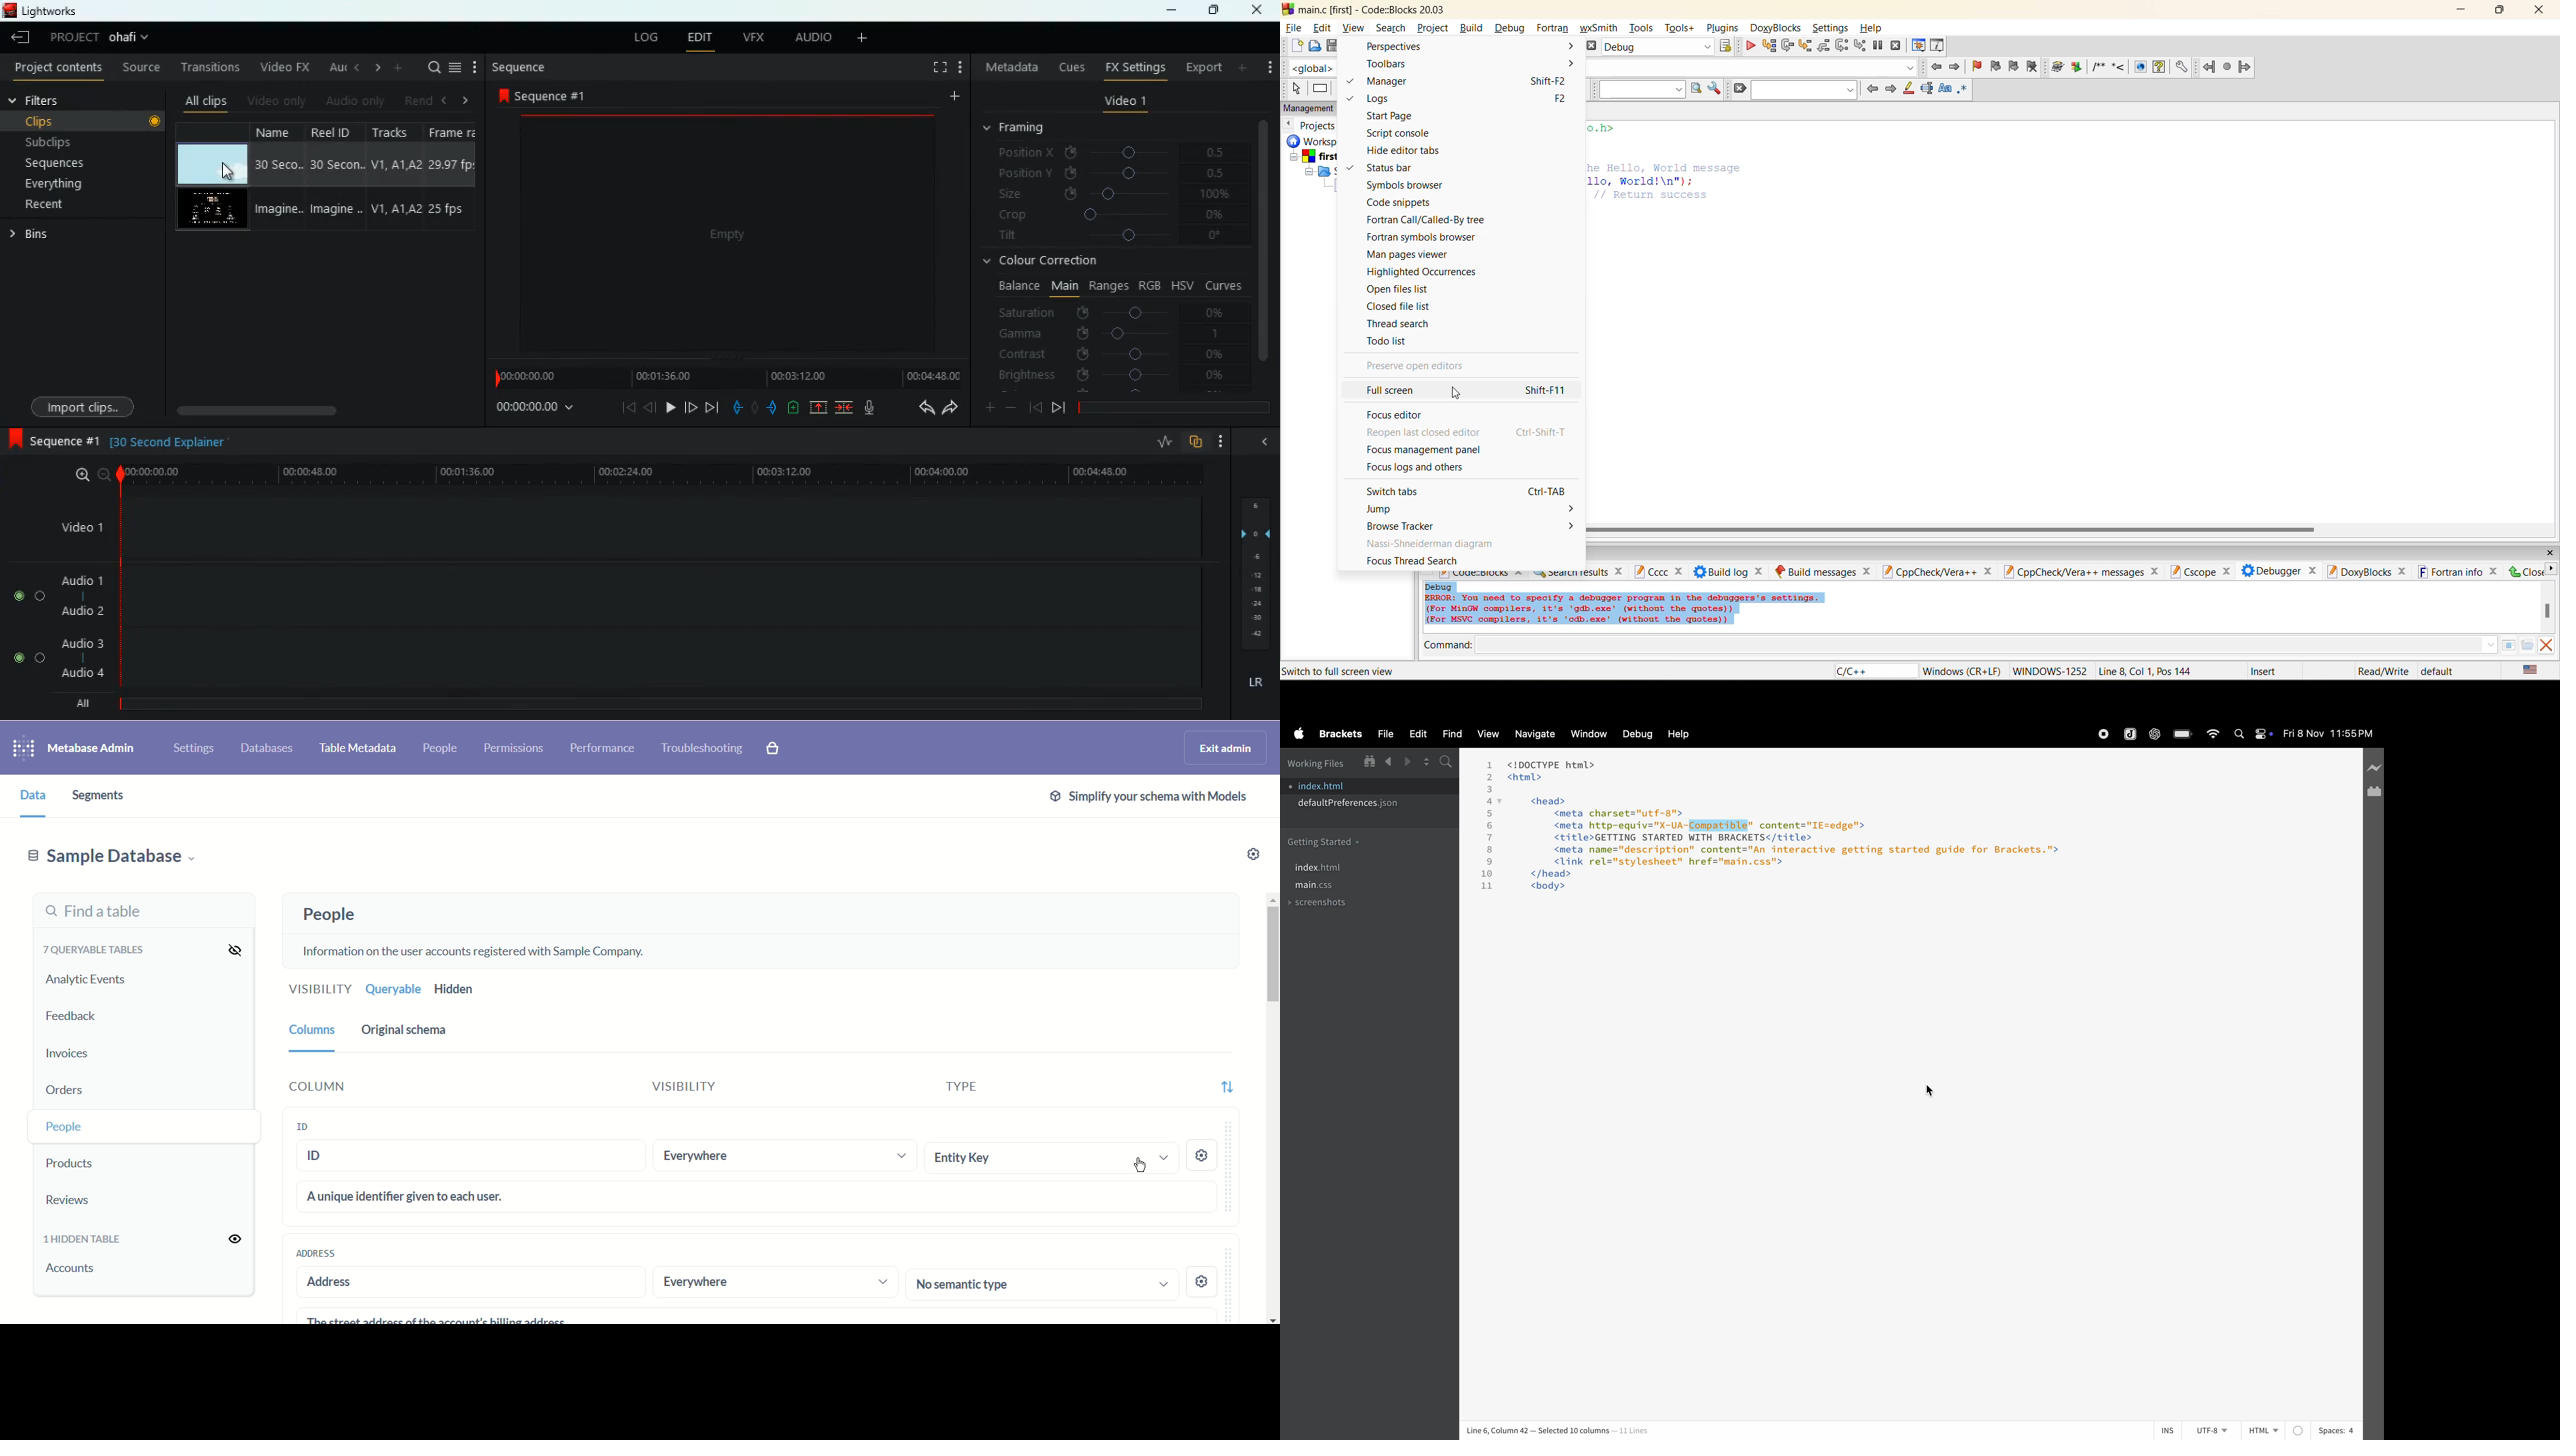  Describe the element at coordinates (2035, 66) in the screenshot. I see `clear bookmarks` at that location.